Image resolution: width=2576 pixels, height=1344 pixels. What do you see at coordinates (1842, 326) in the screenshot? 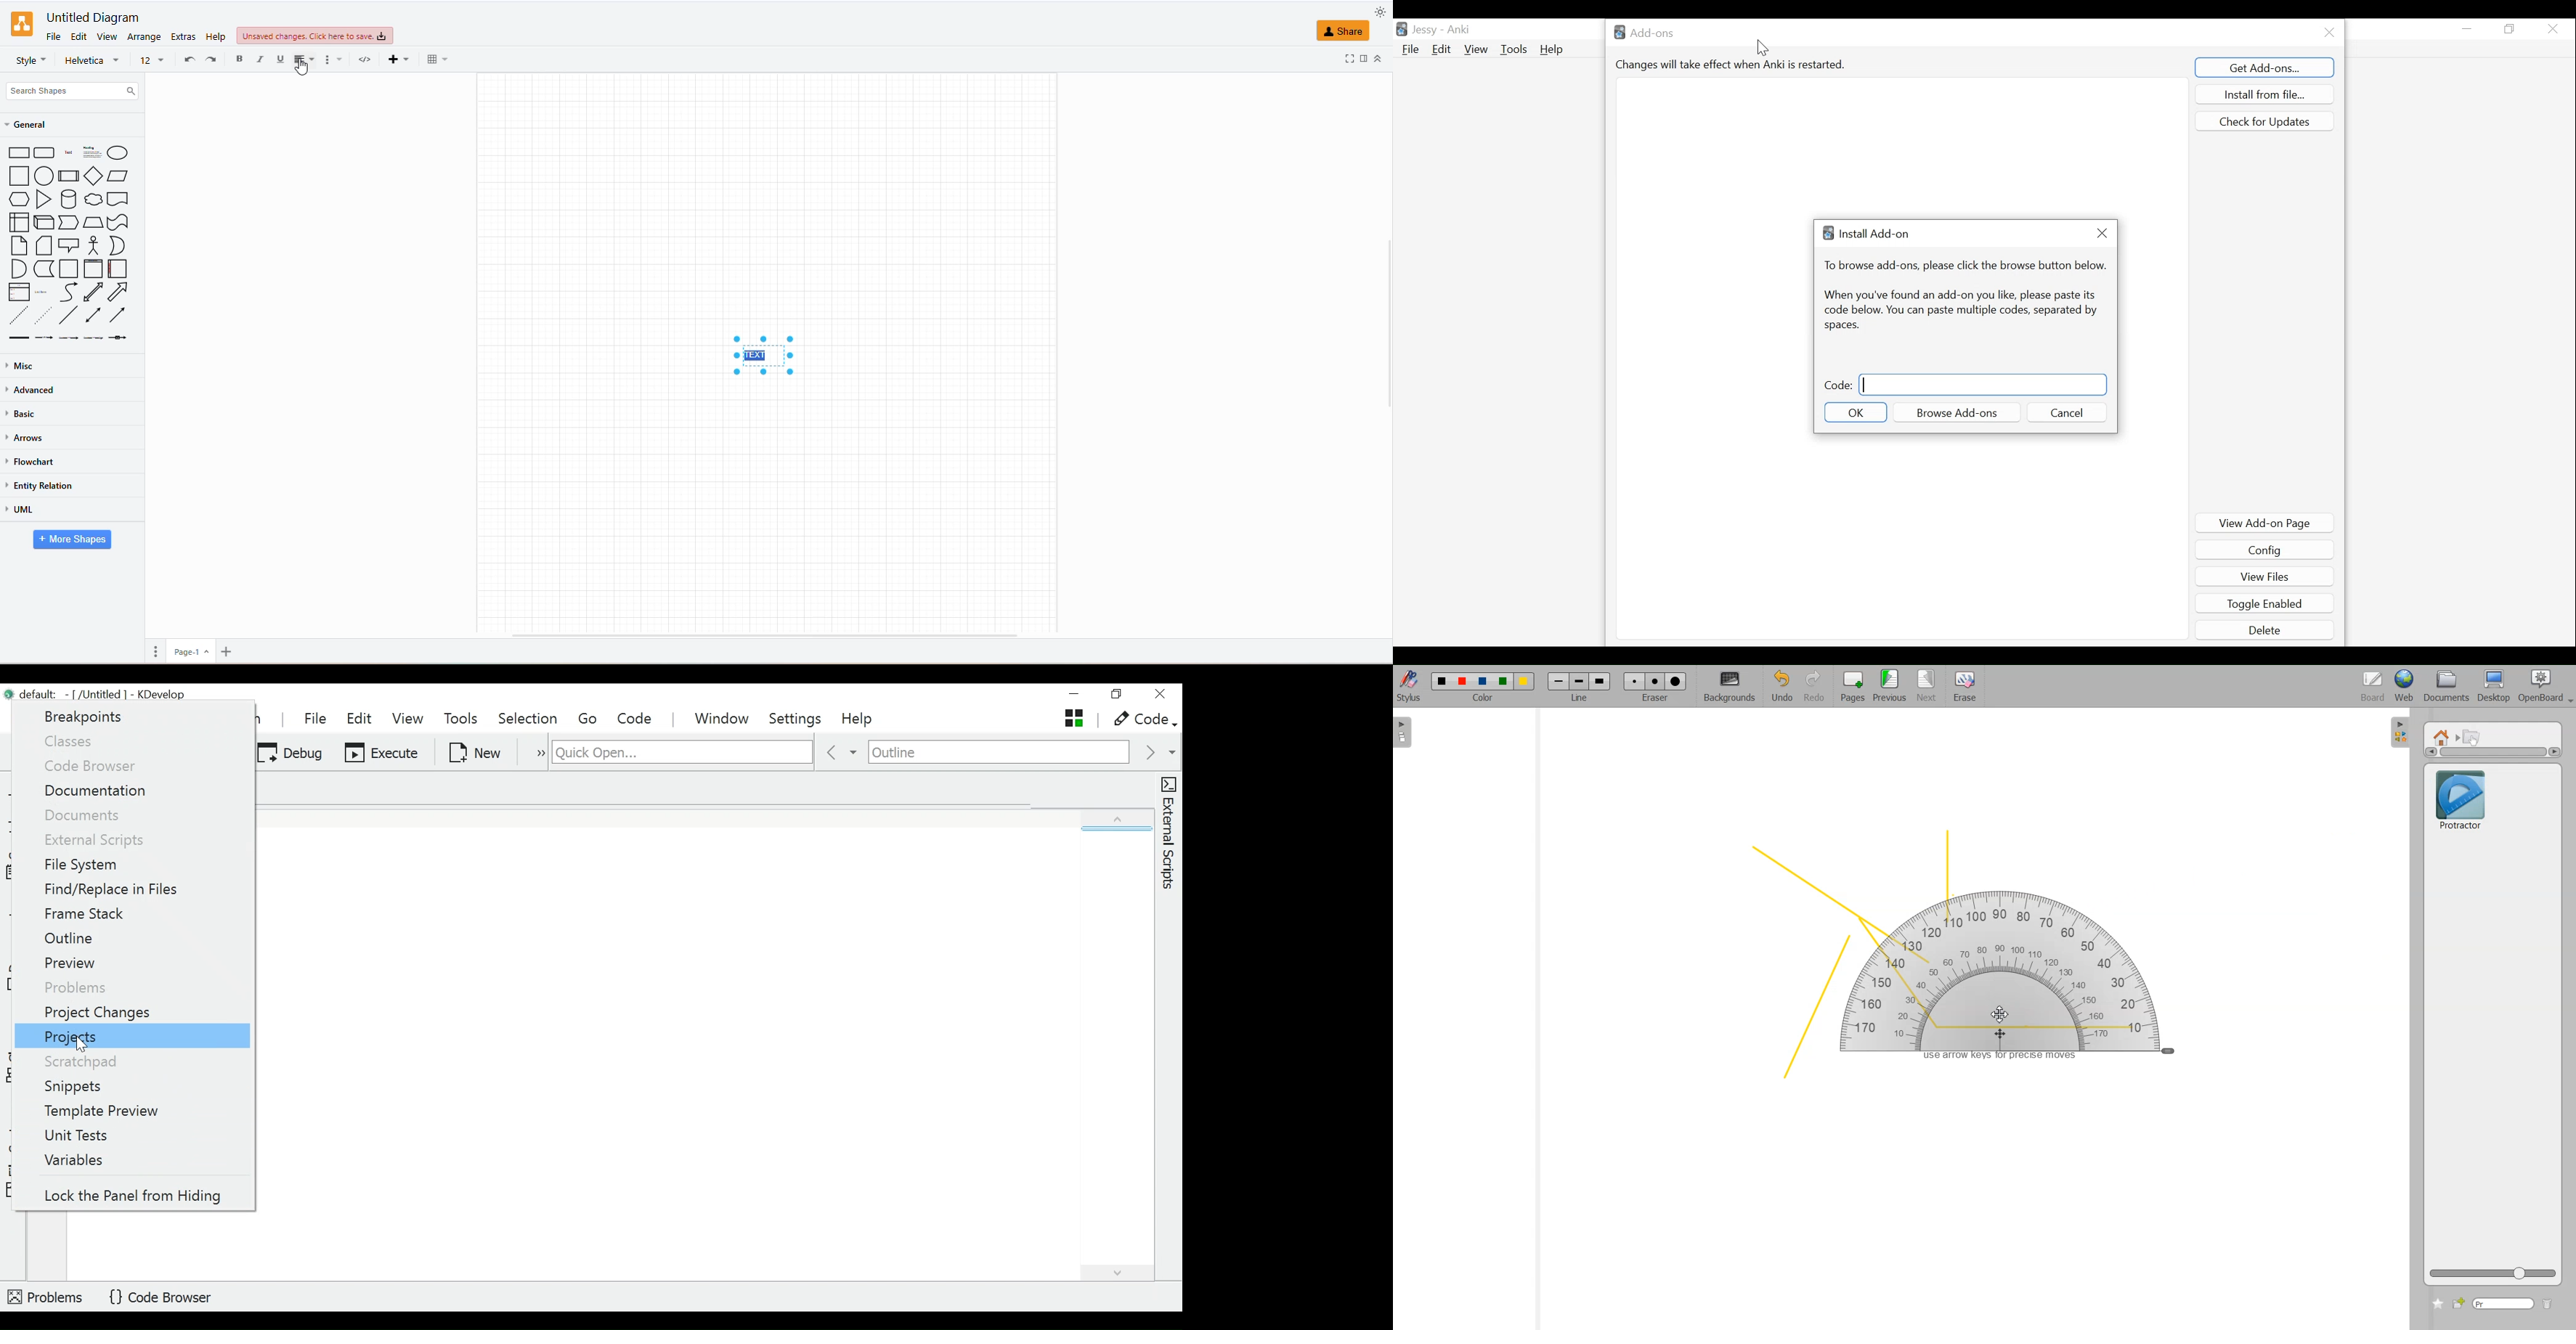
I see `Spaces` at bounding box center [1842, 326].